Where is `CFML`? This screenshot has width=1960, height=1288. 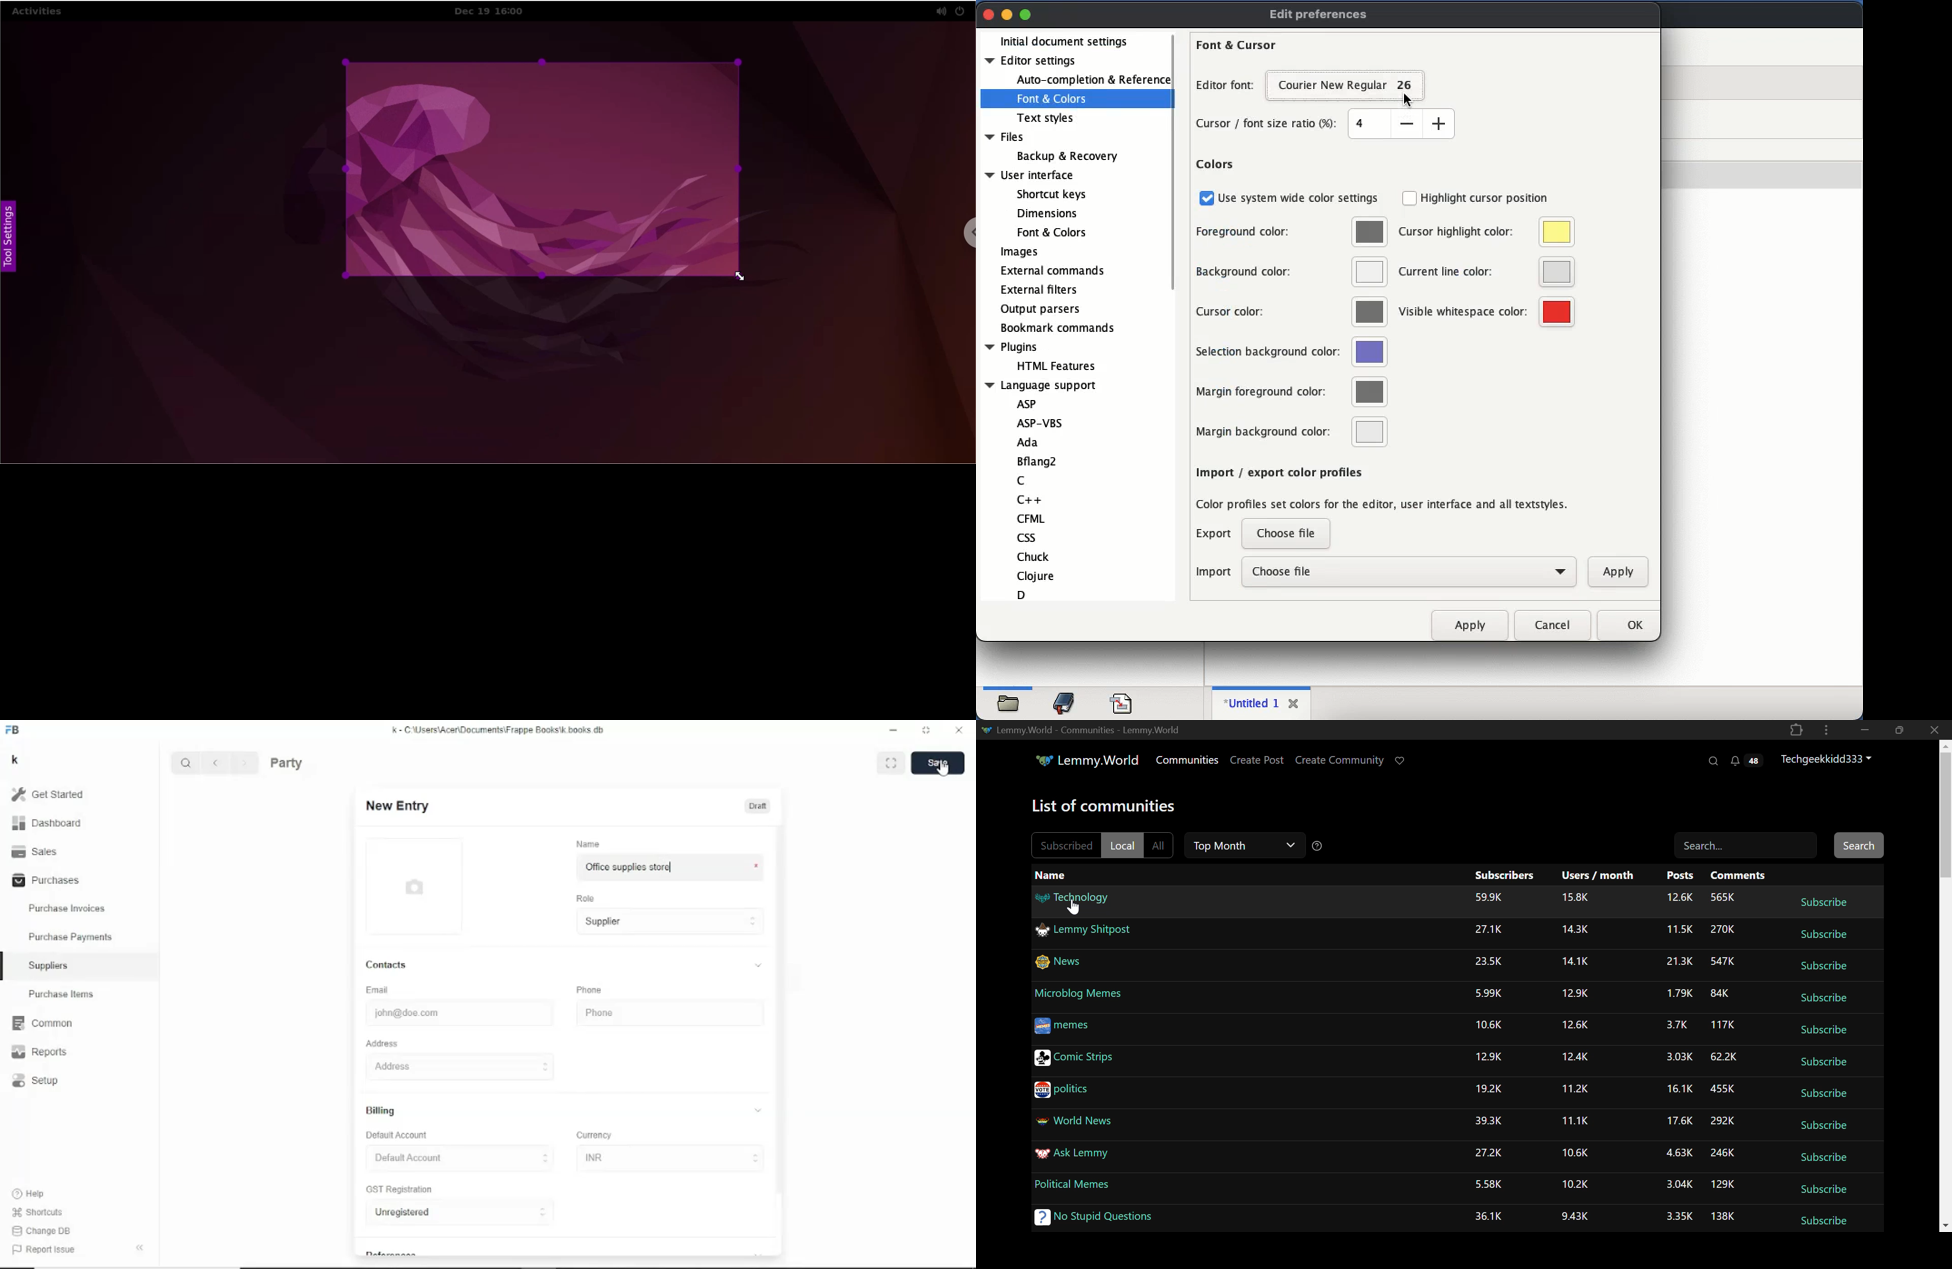 CFML is located at coordinates (1031, 517).